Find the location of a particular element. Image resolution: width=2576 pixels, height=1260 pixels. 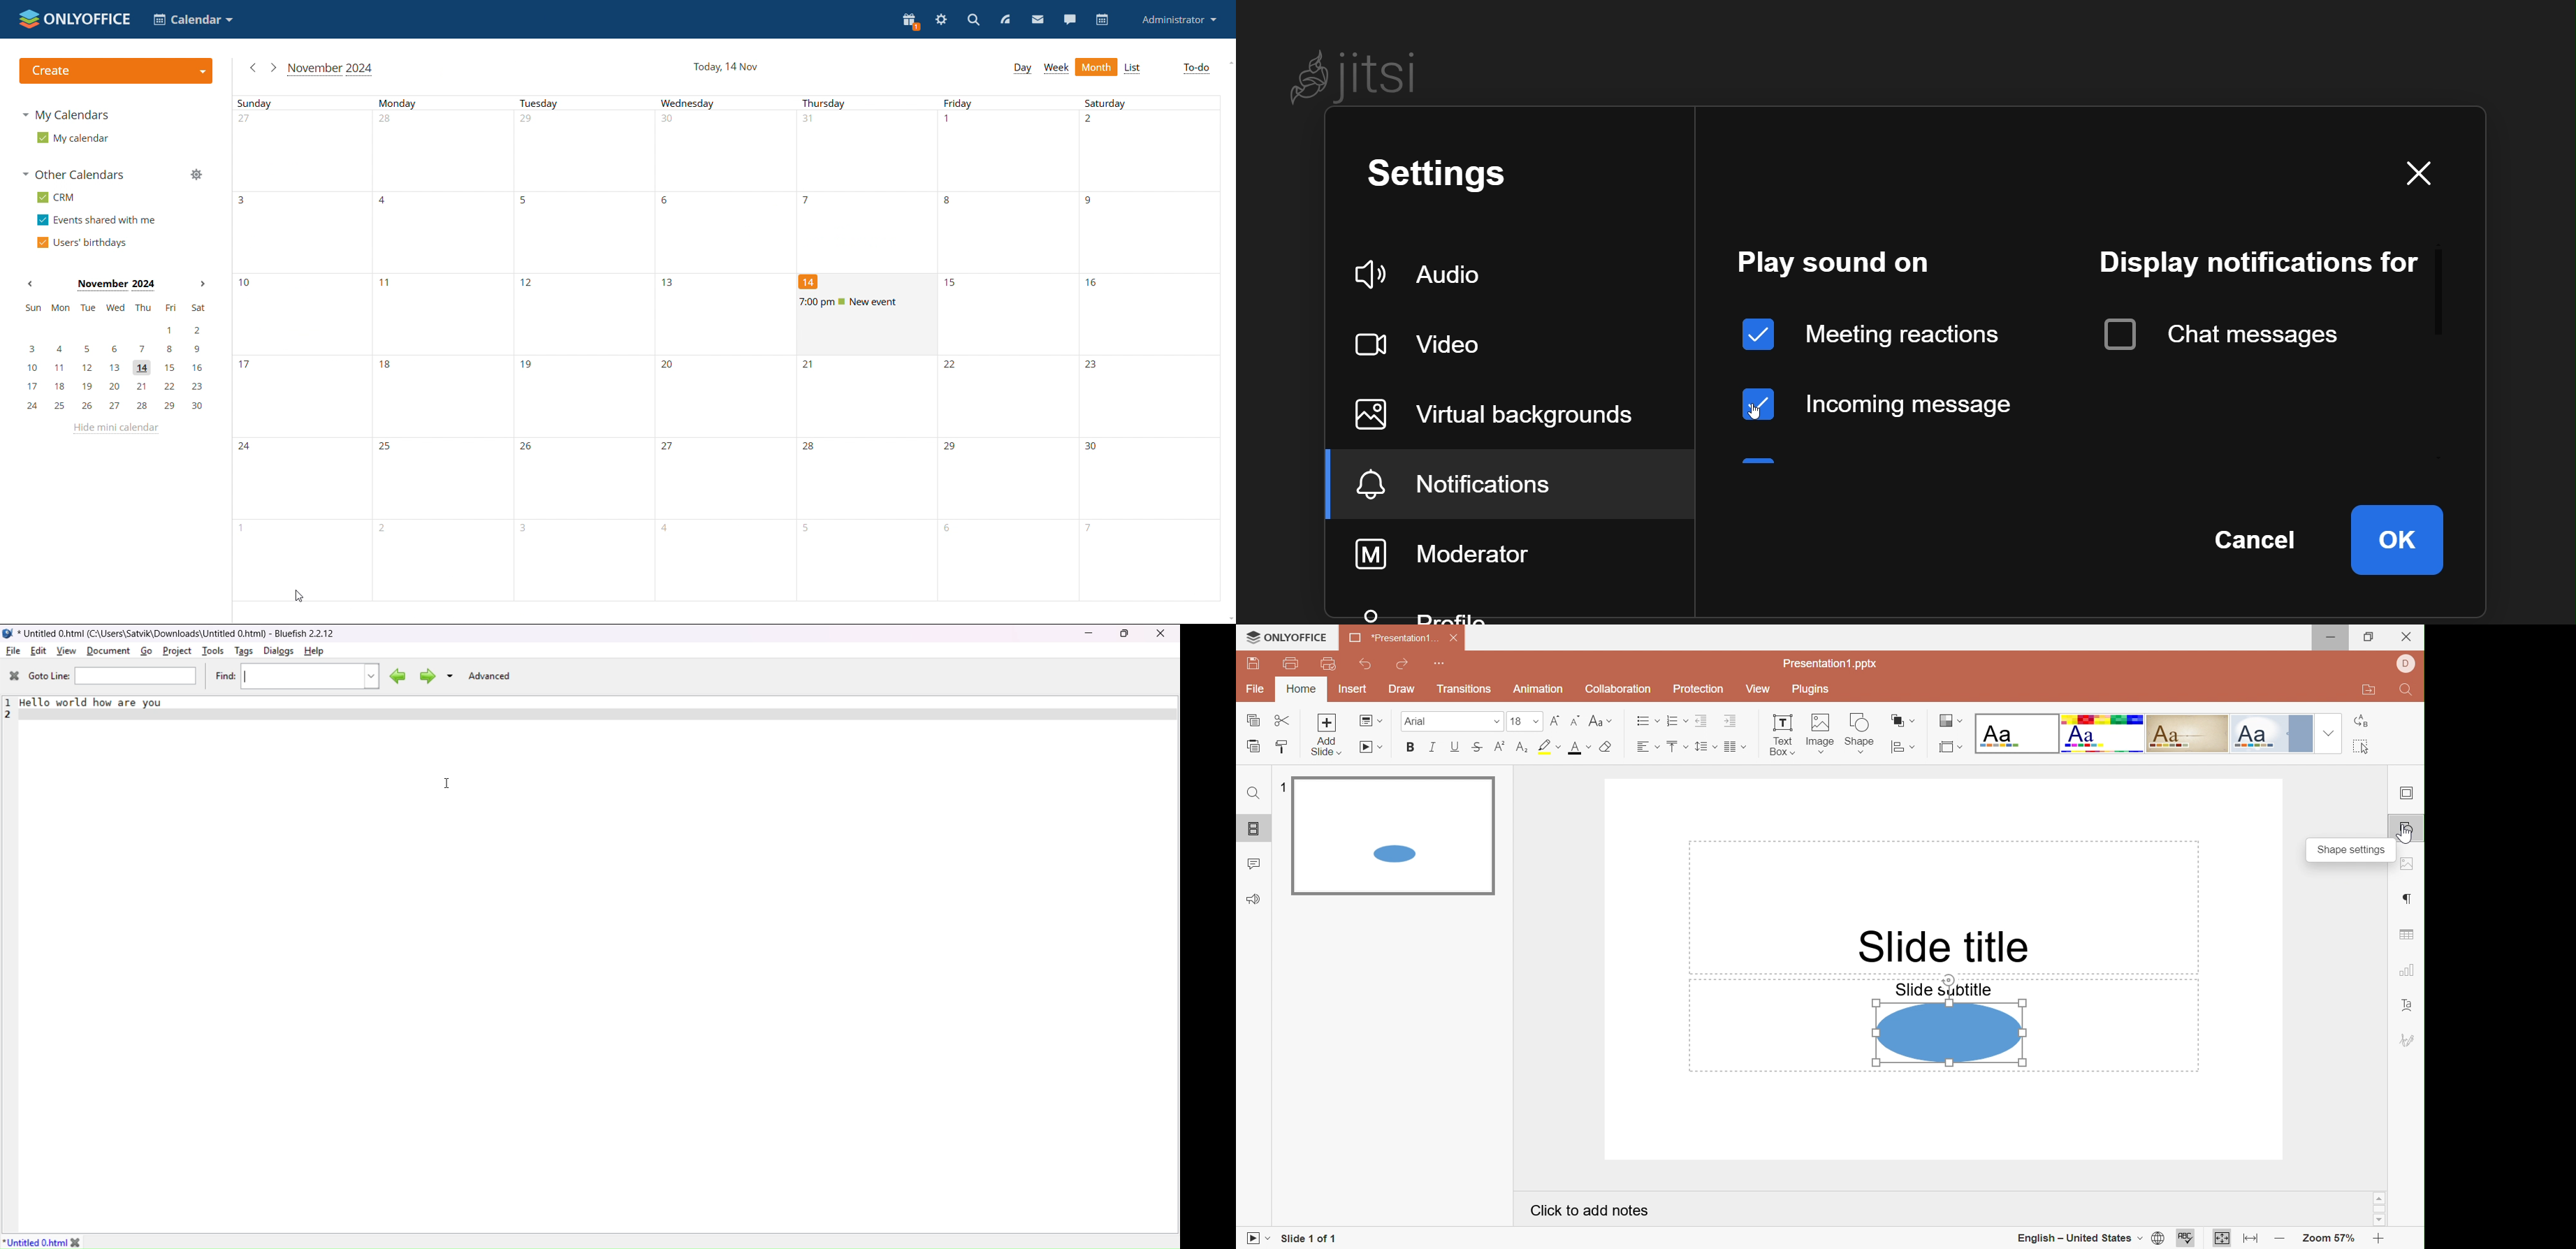

Vertical align is located at coordinates (1675, 747).